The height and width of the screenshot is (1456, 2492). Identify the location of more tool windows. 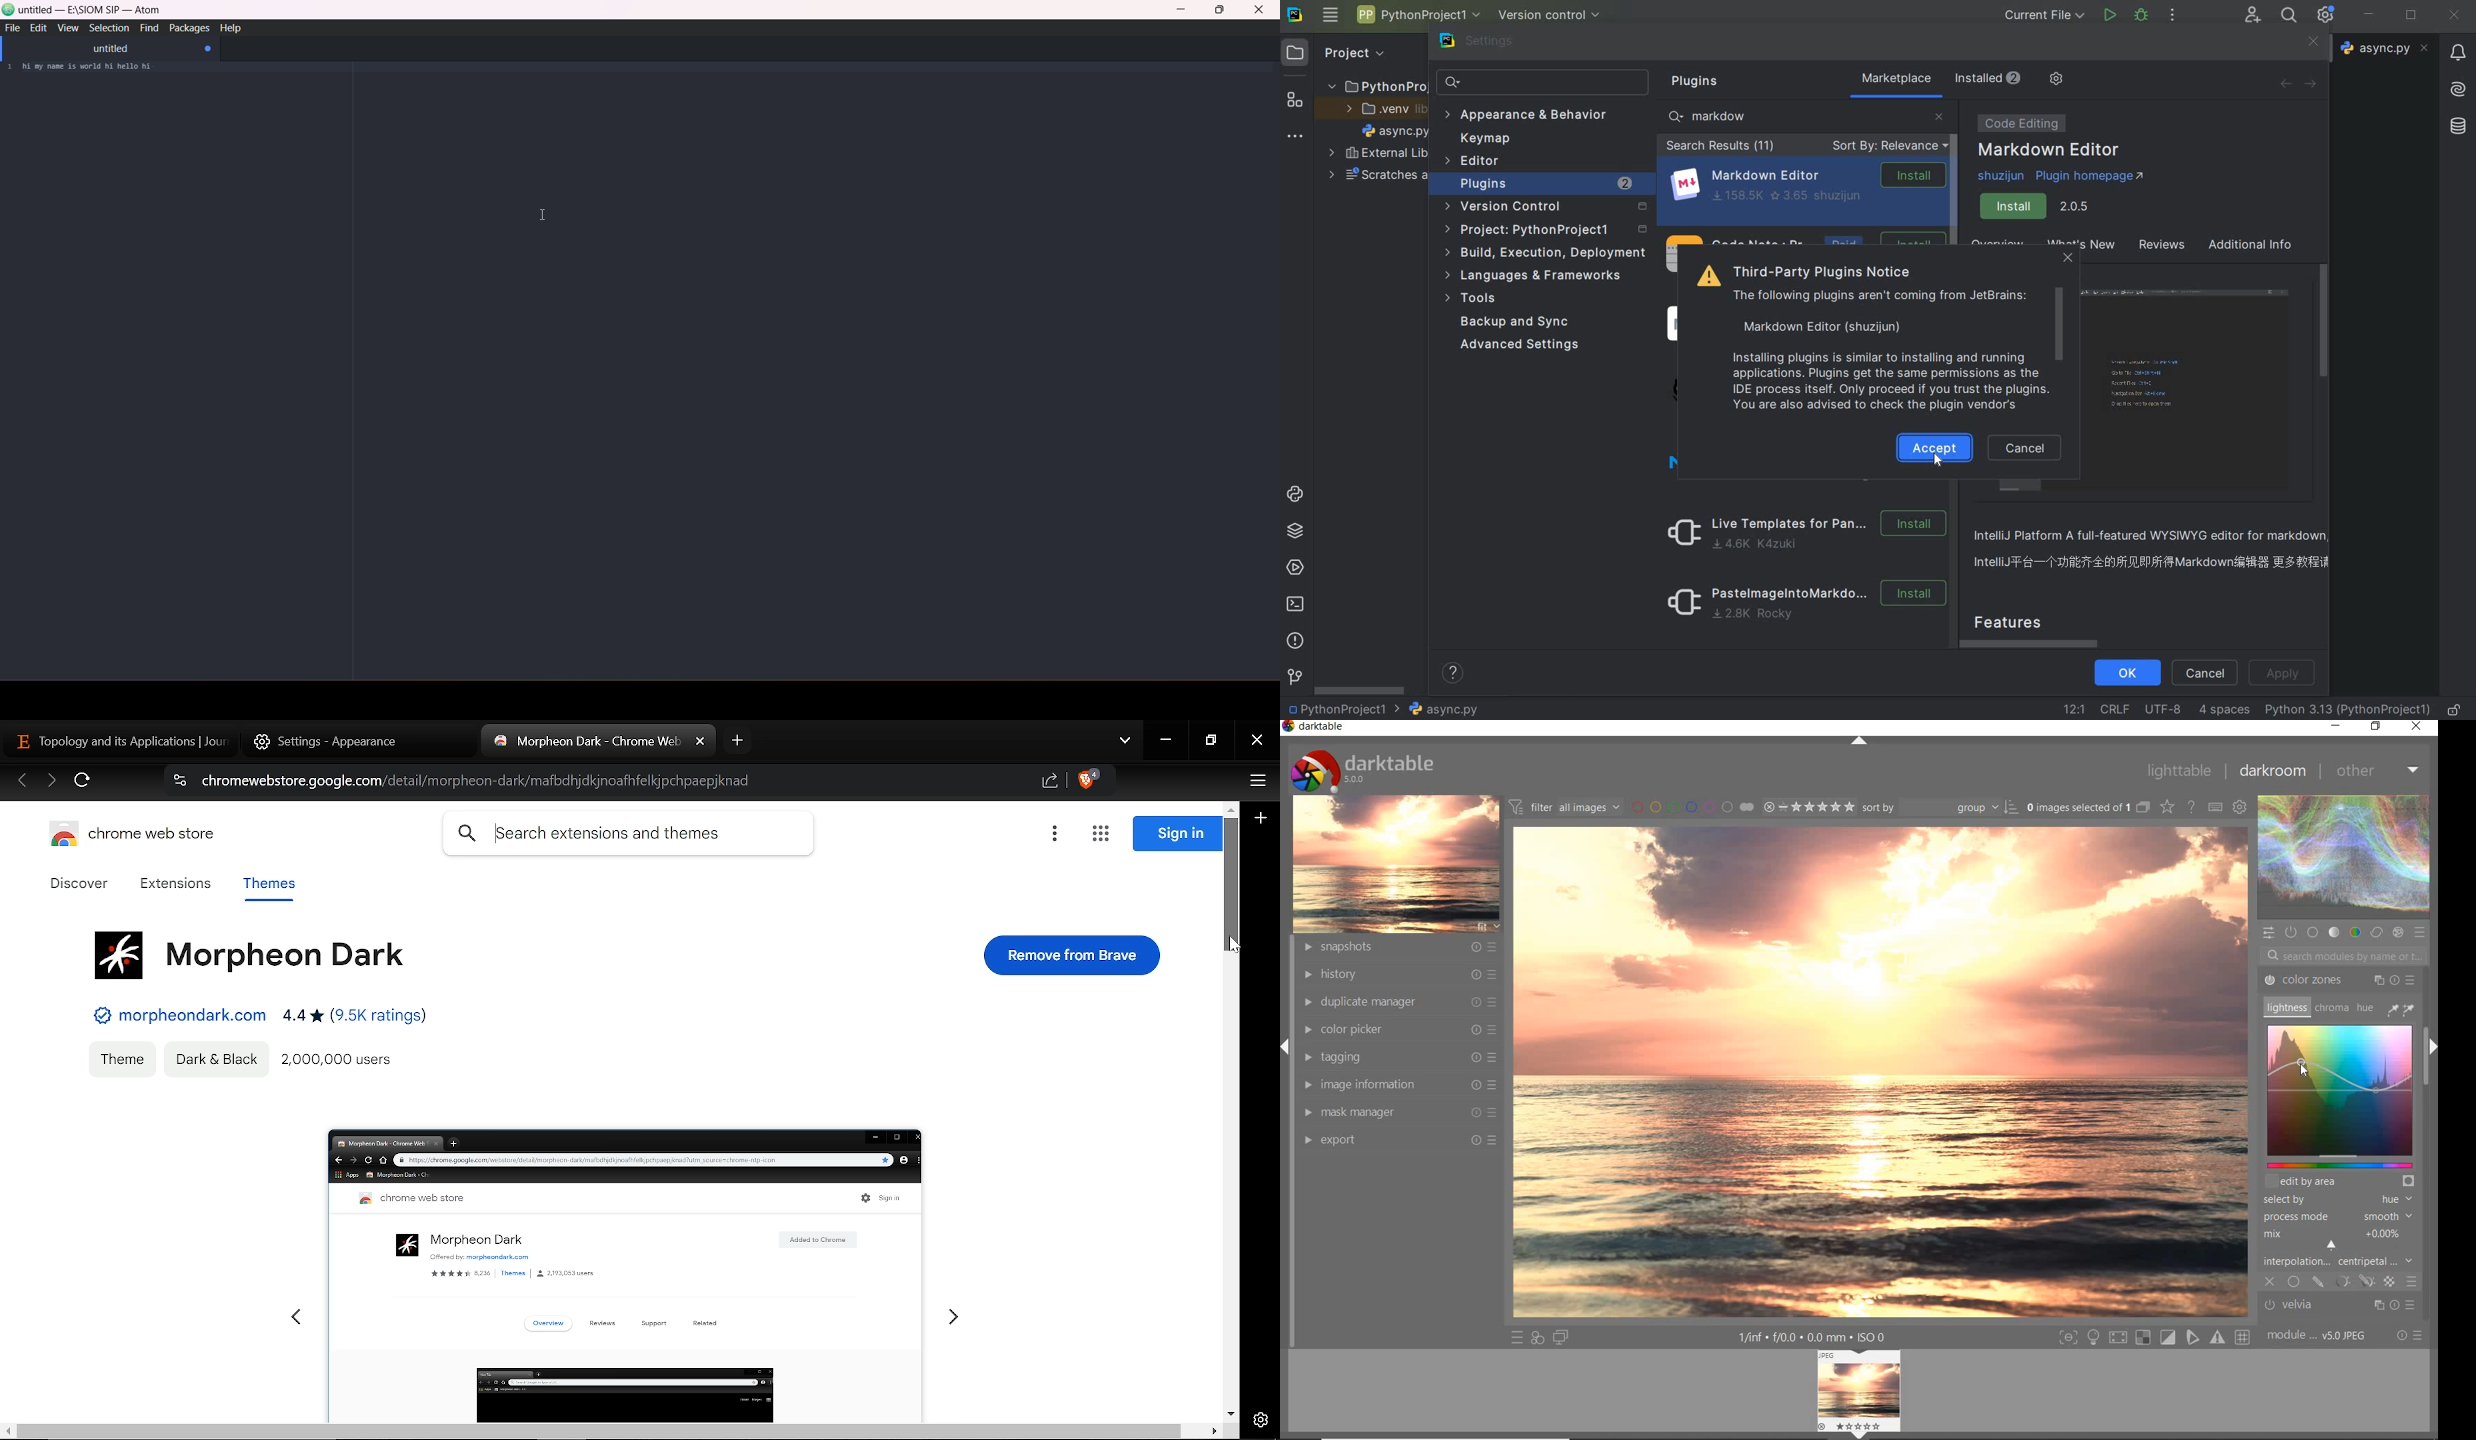
(1295, 139).